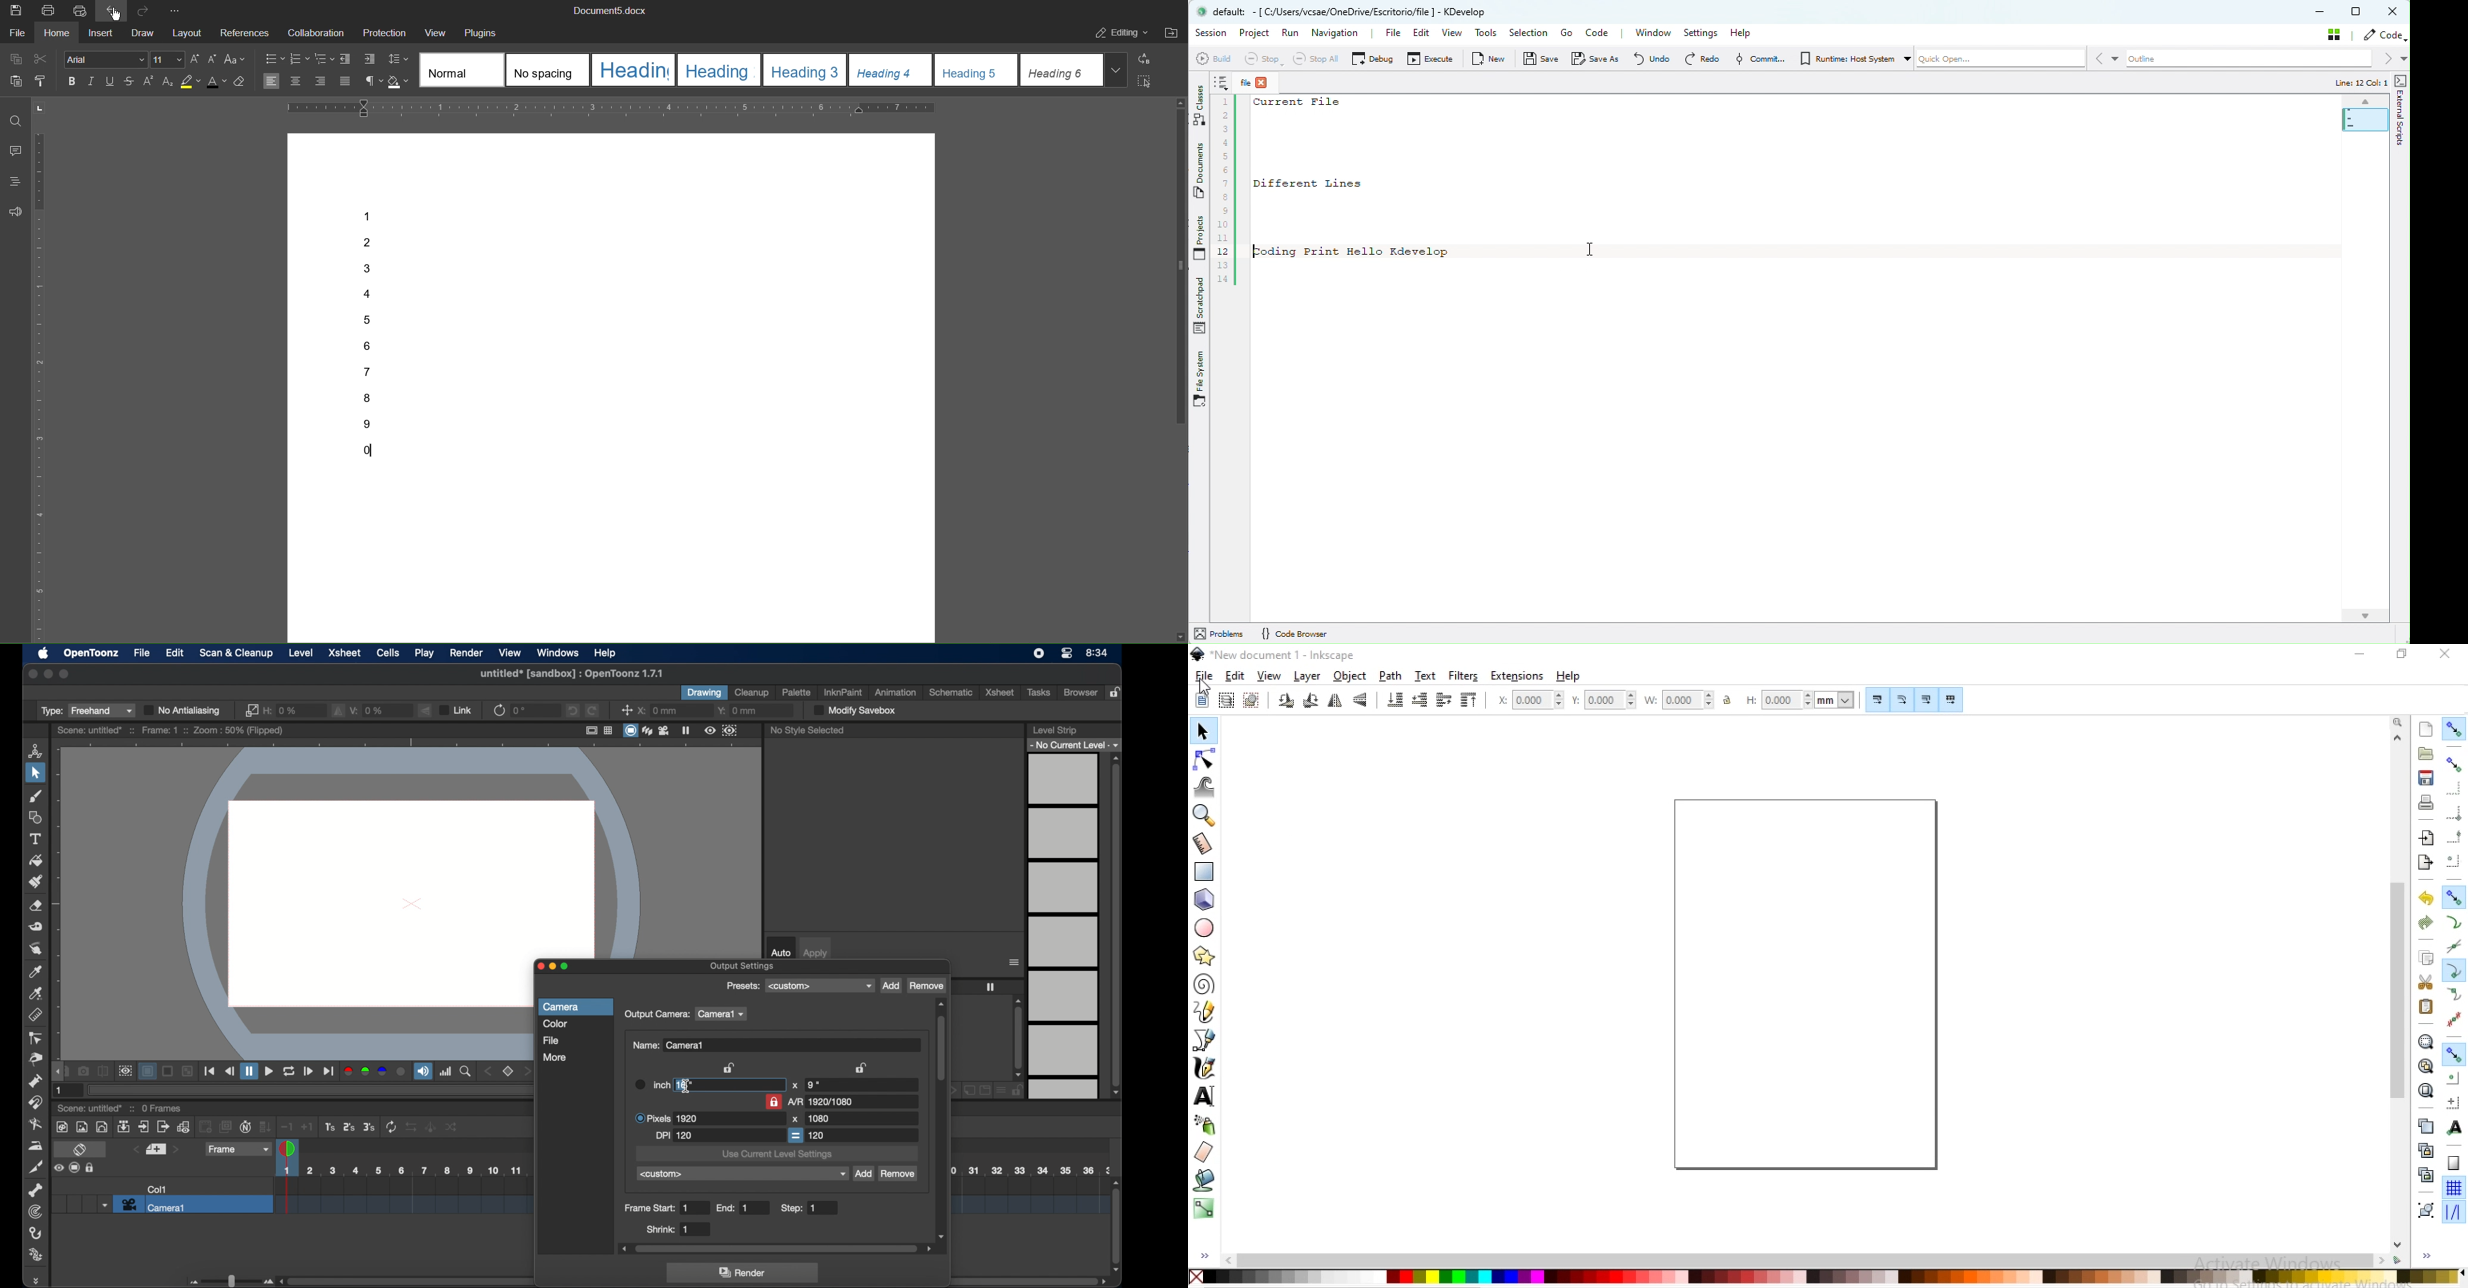  What do you see at coordinates (176, 10) in the screenshot?
I see `More` at bounding box center [176, 10].